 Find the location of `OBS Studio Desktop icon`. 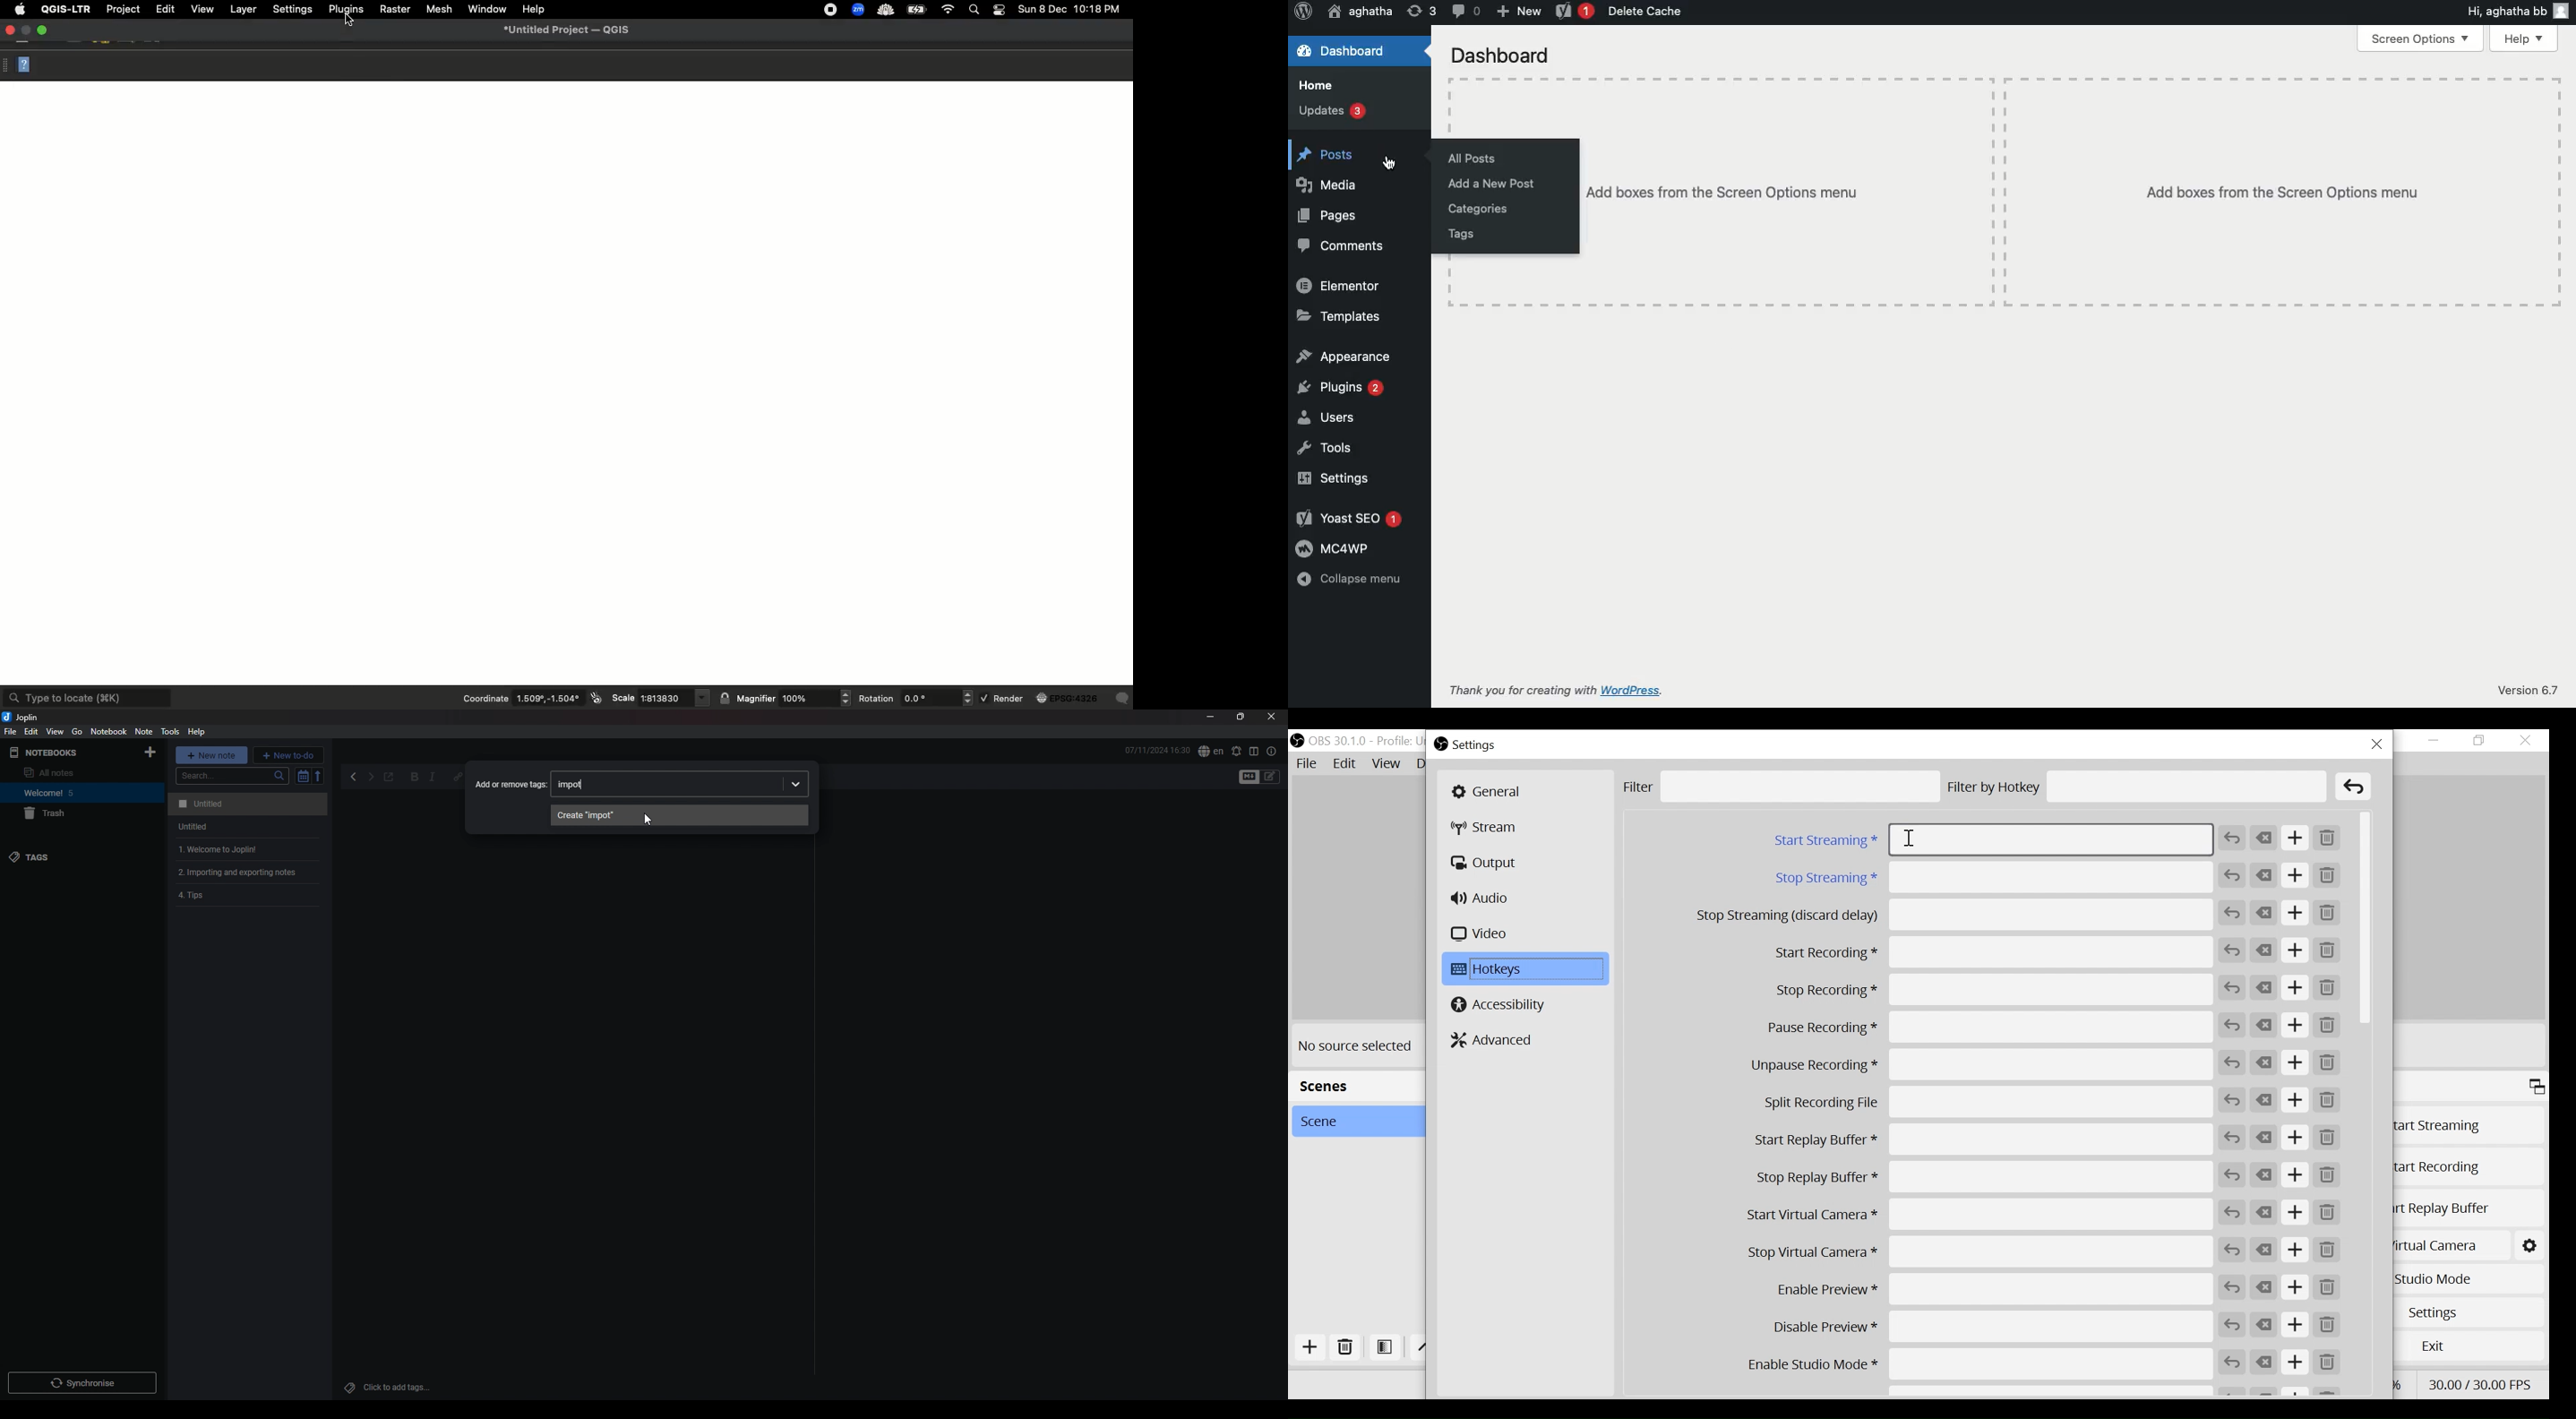

OBS Studio Desktop icon is located at coordinates (1442, 744).